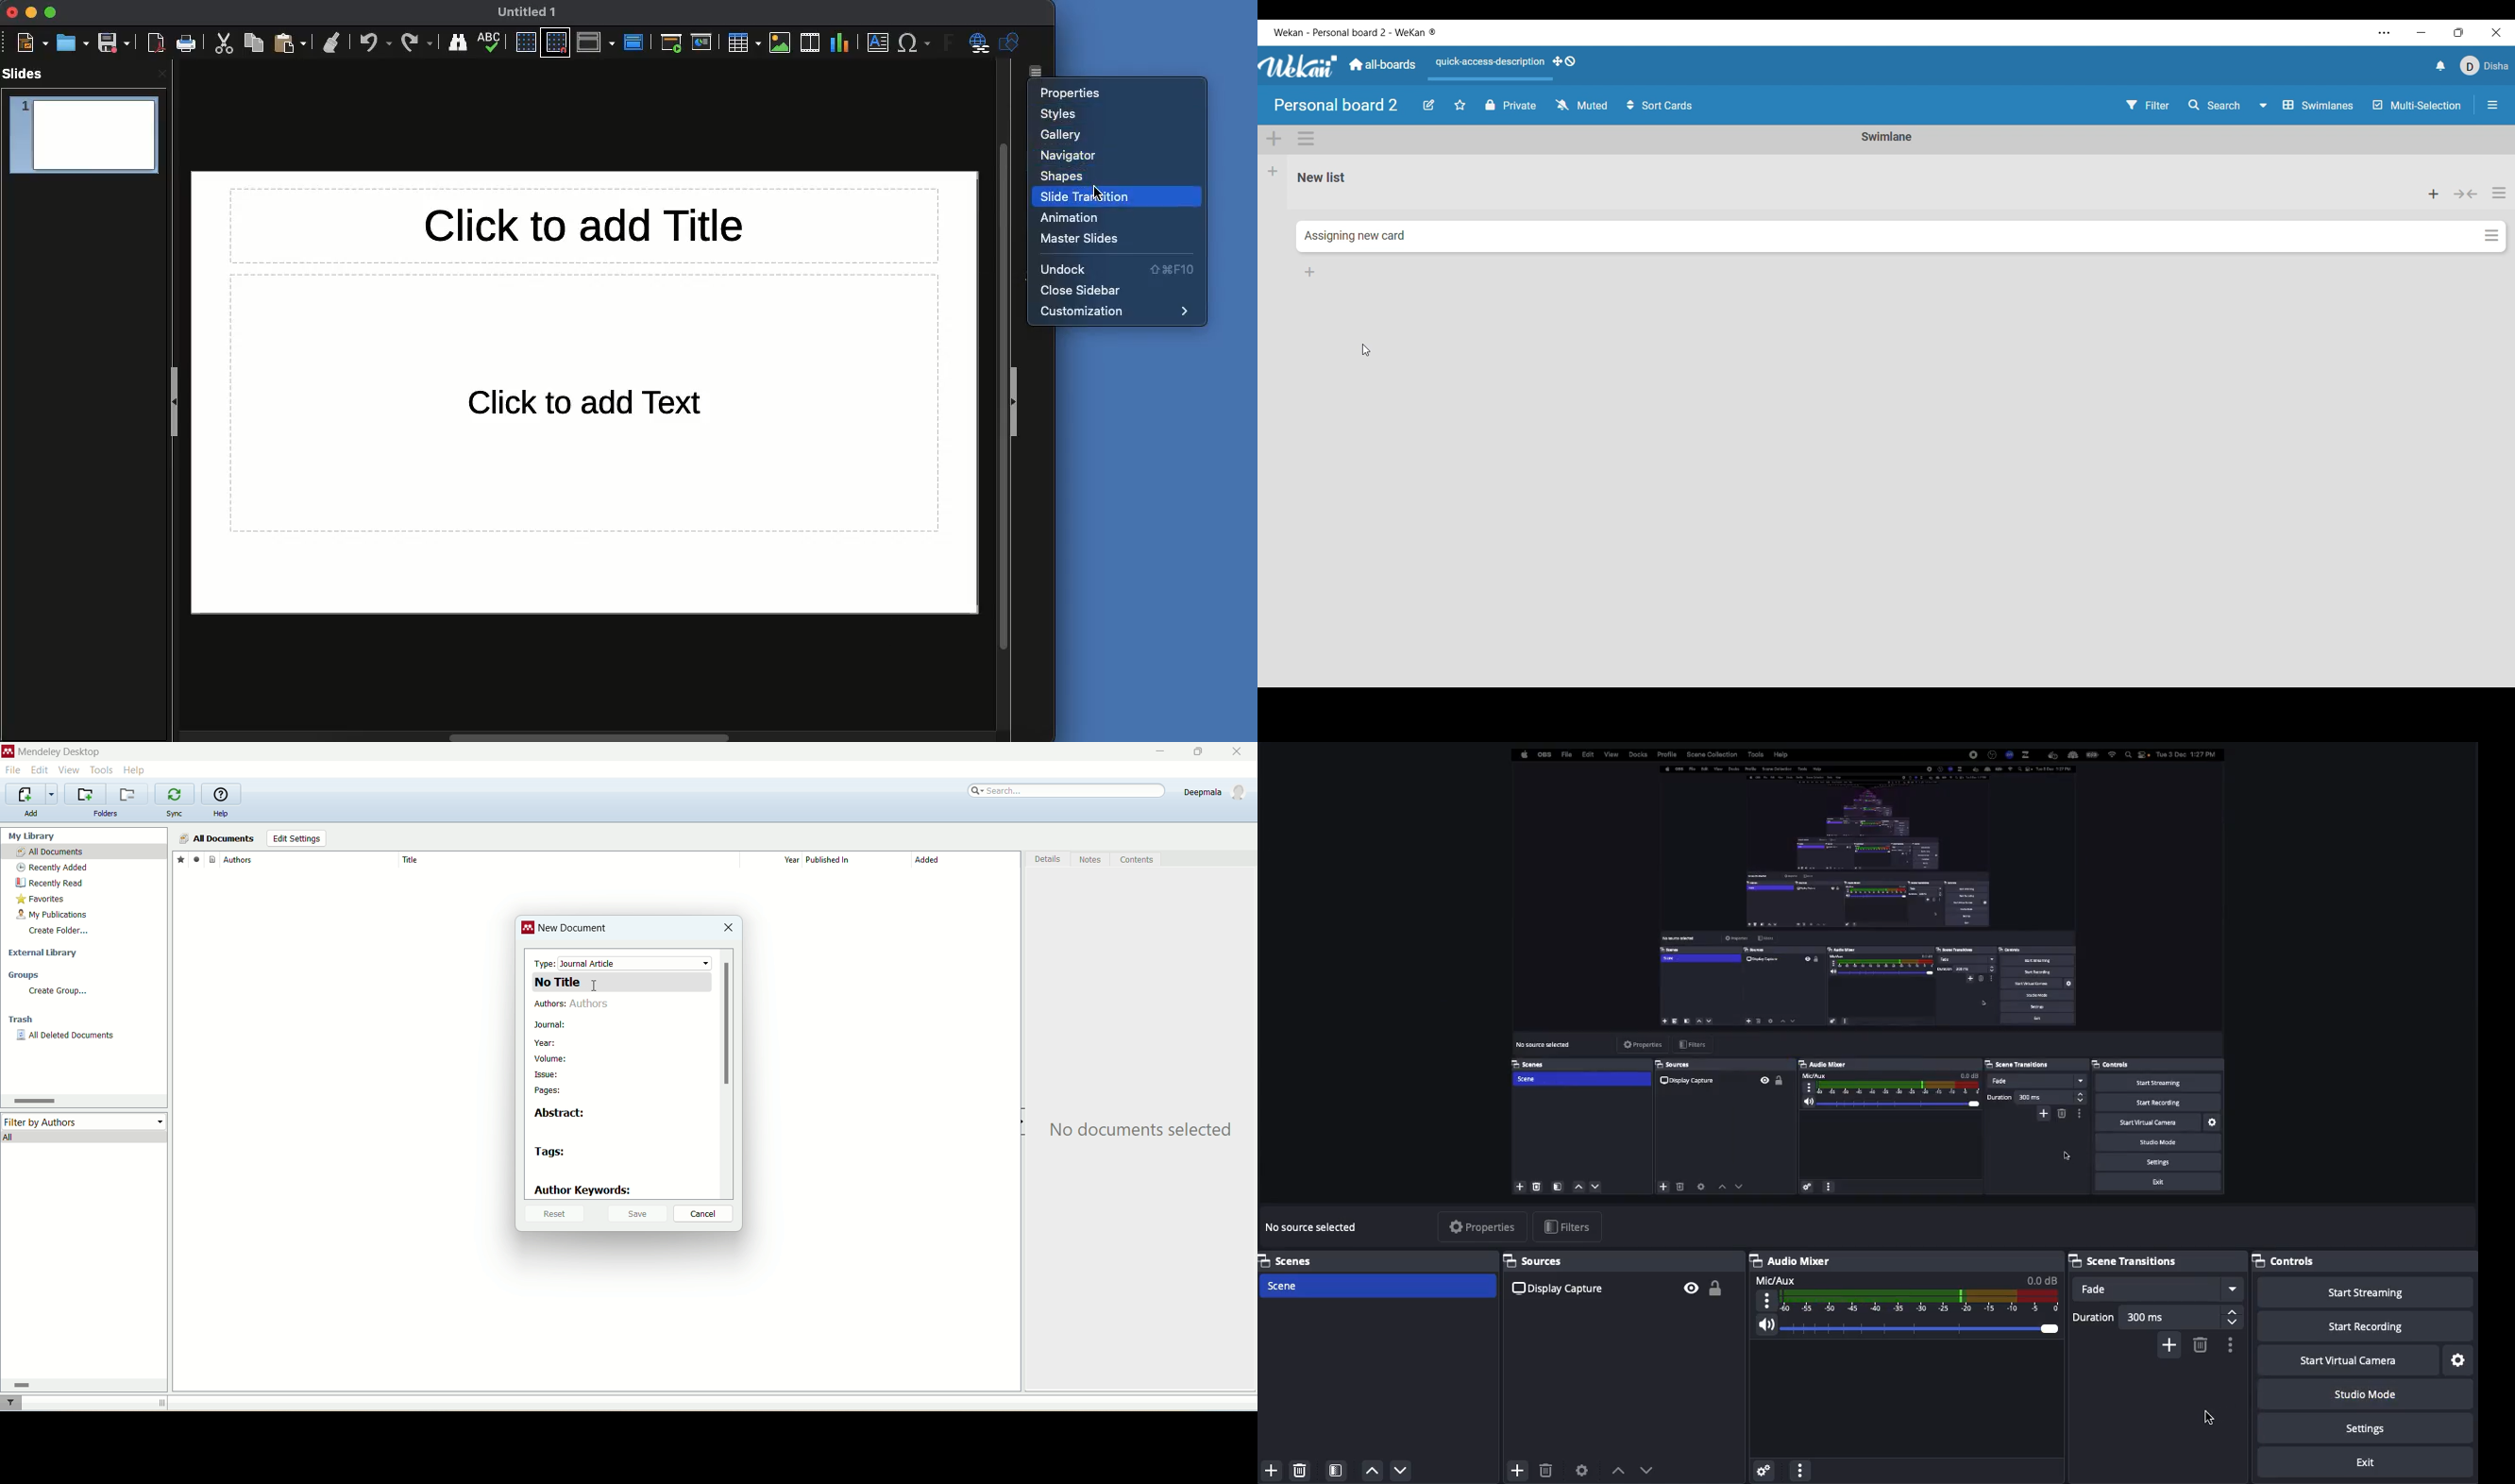 The image size is (2520, 1484). I want to click on move up, so click(1373, 1471).